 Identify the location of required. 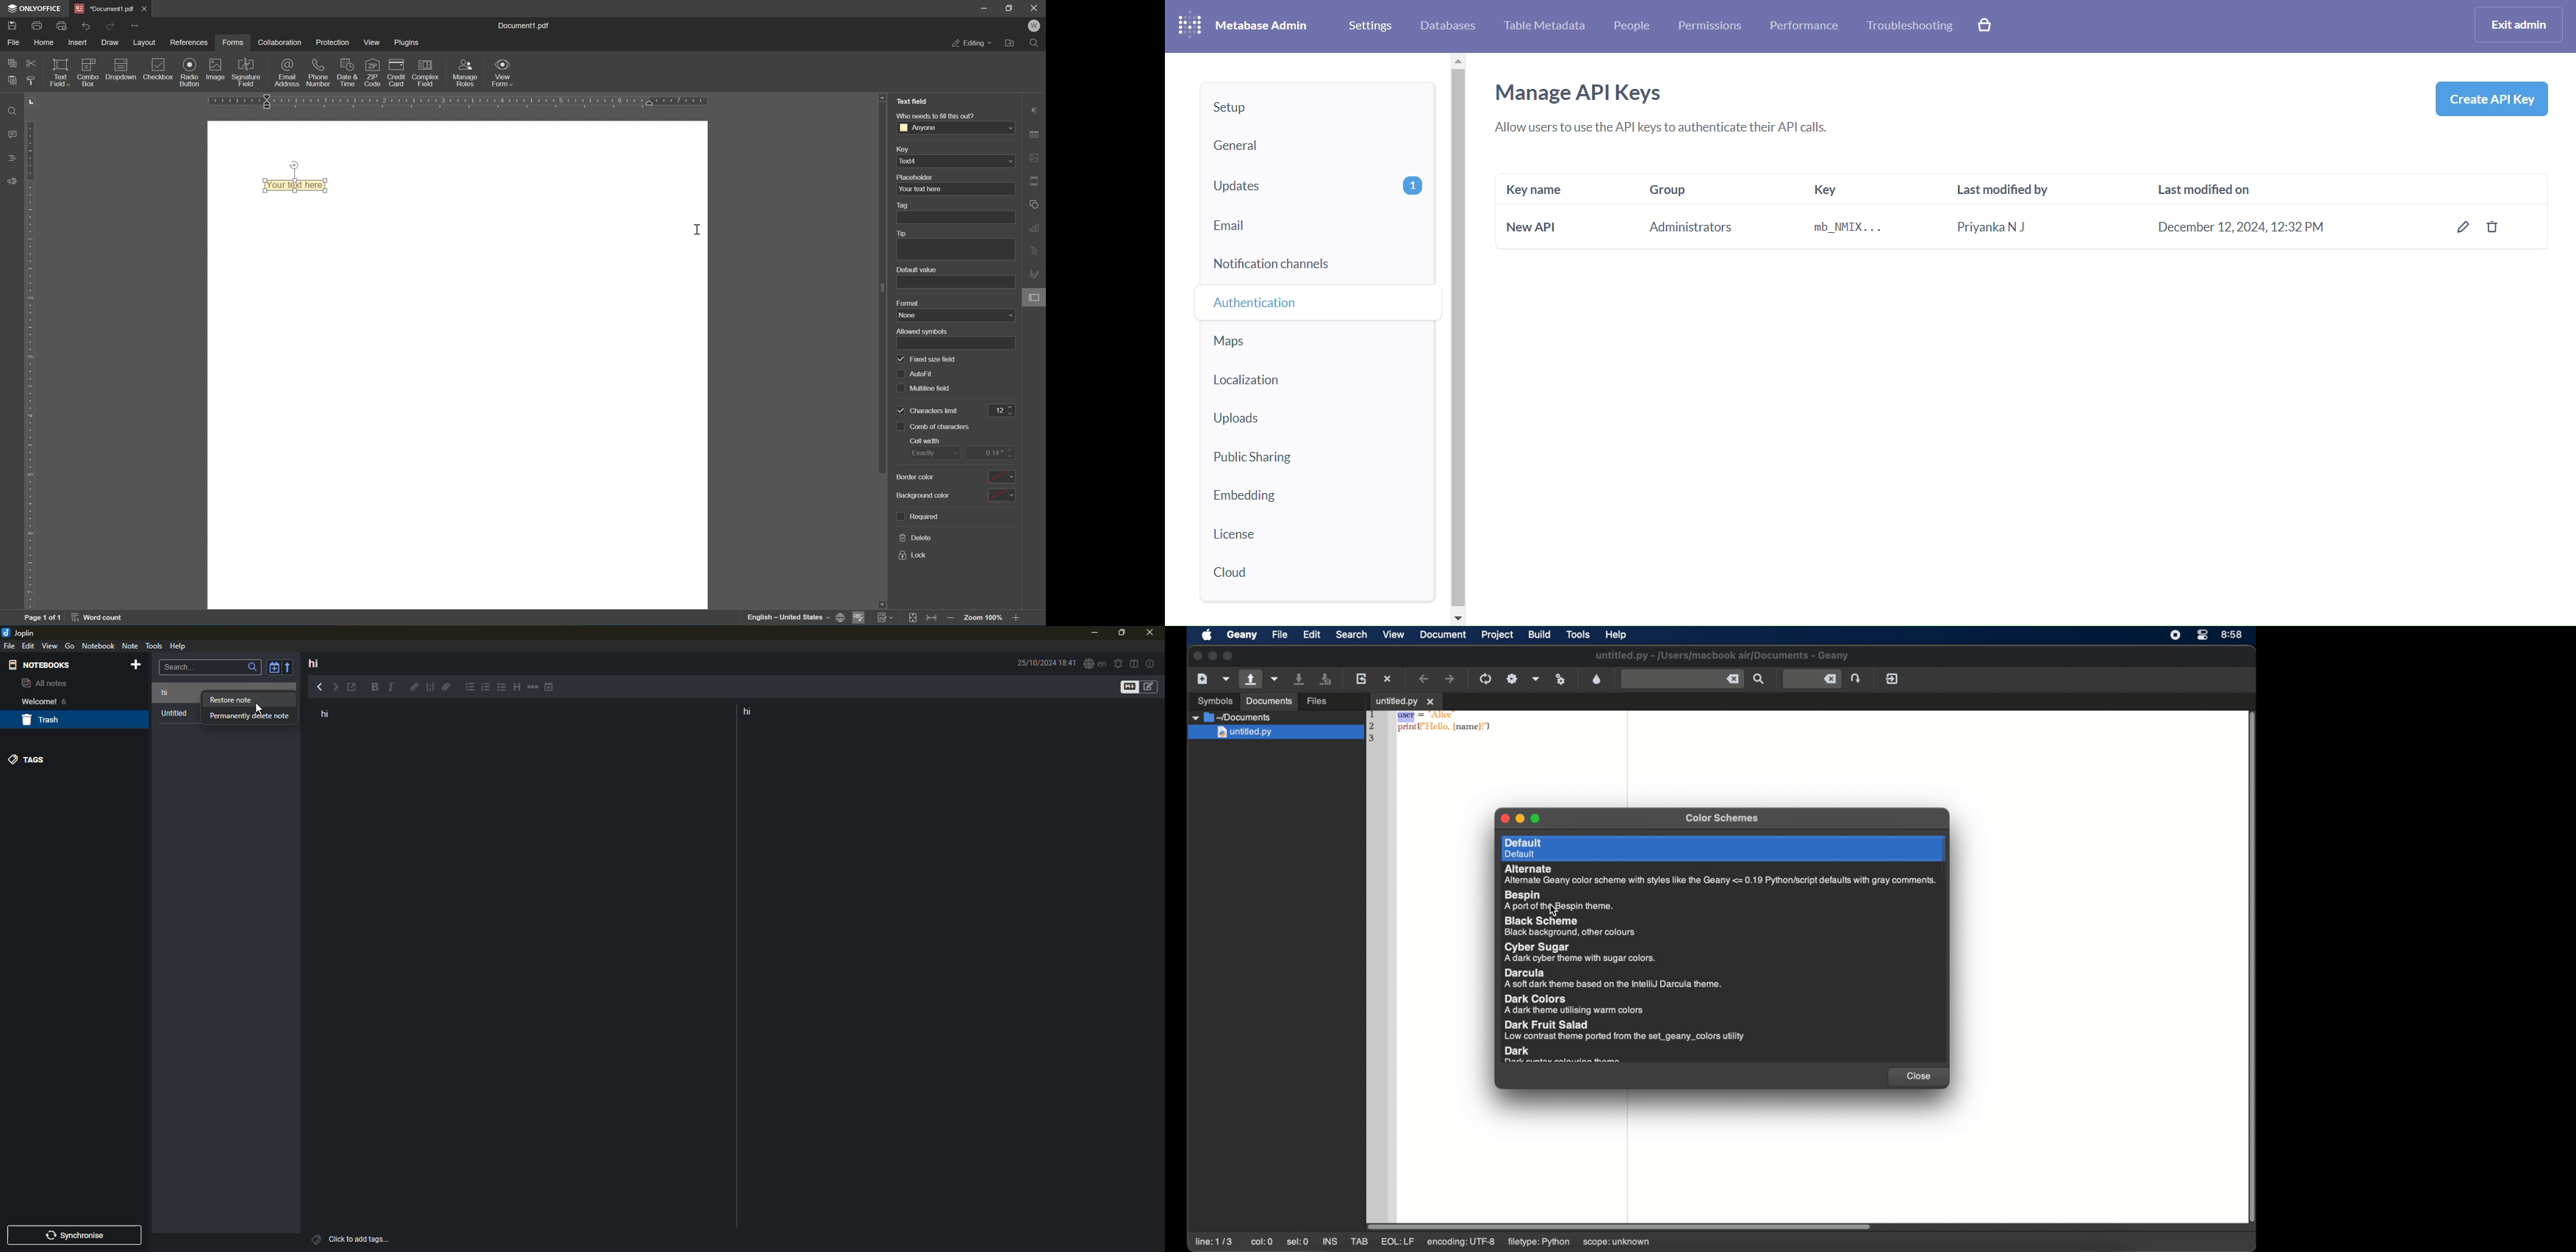
(920, 516).